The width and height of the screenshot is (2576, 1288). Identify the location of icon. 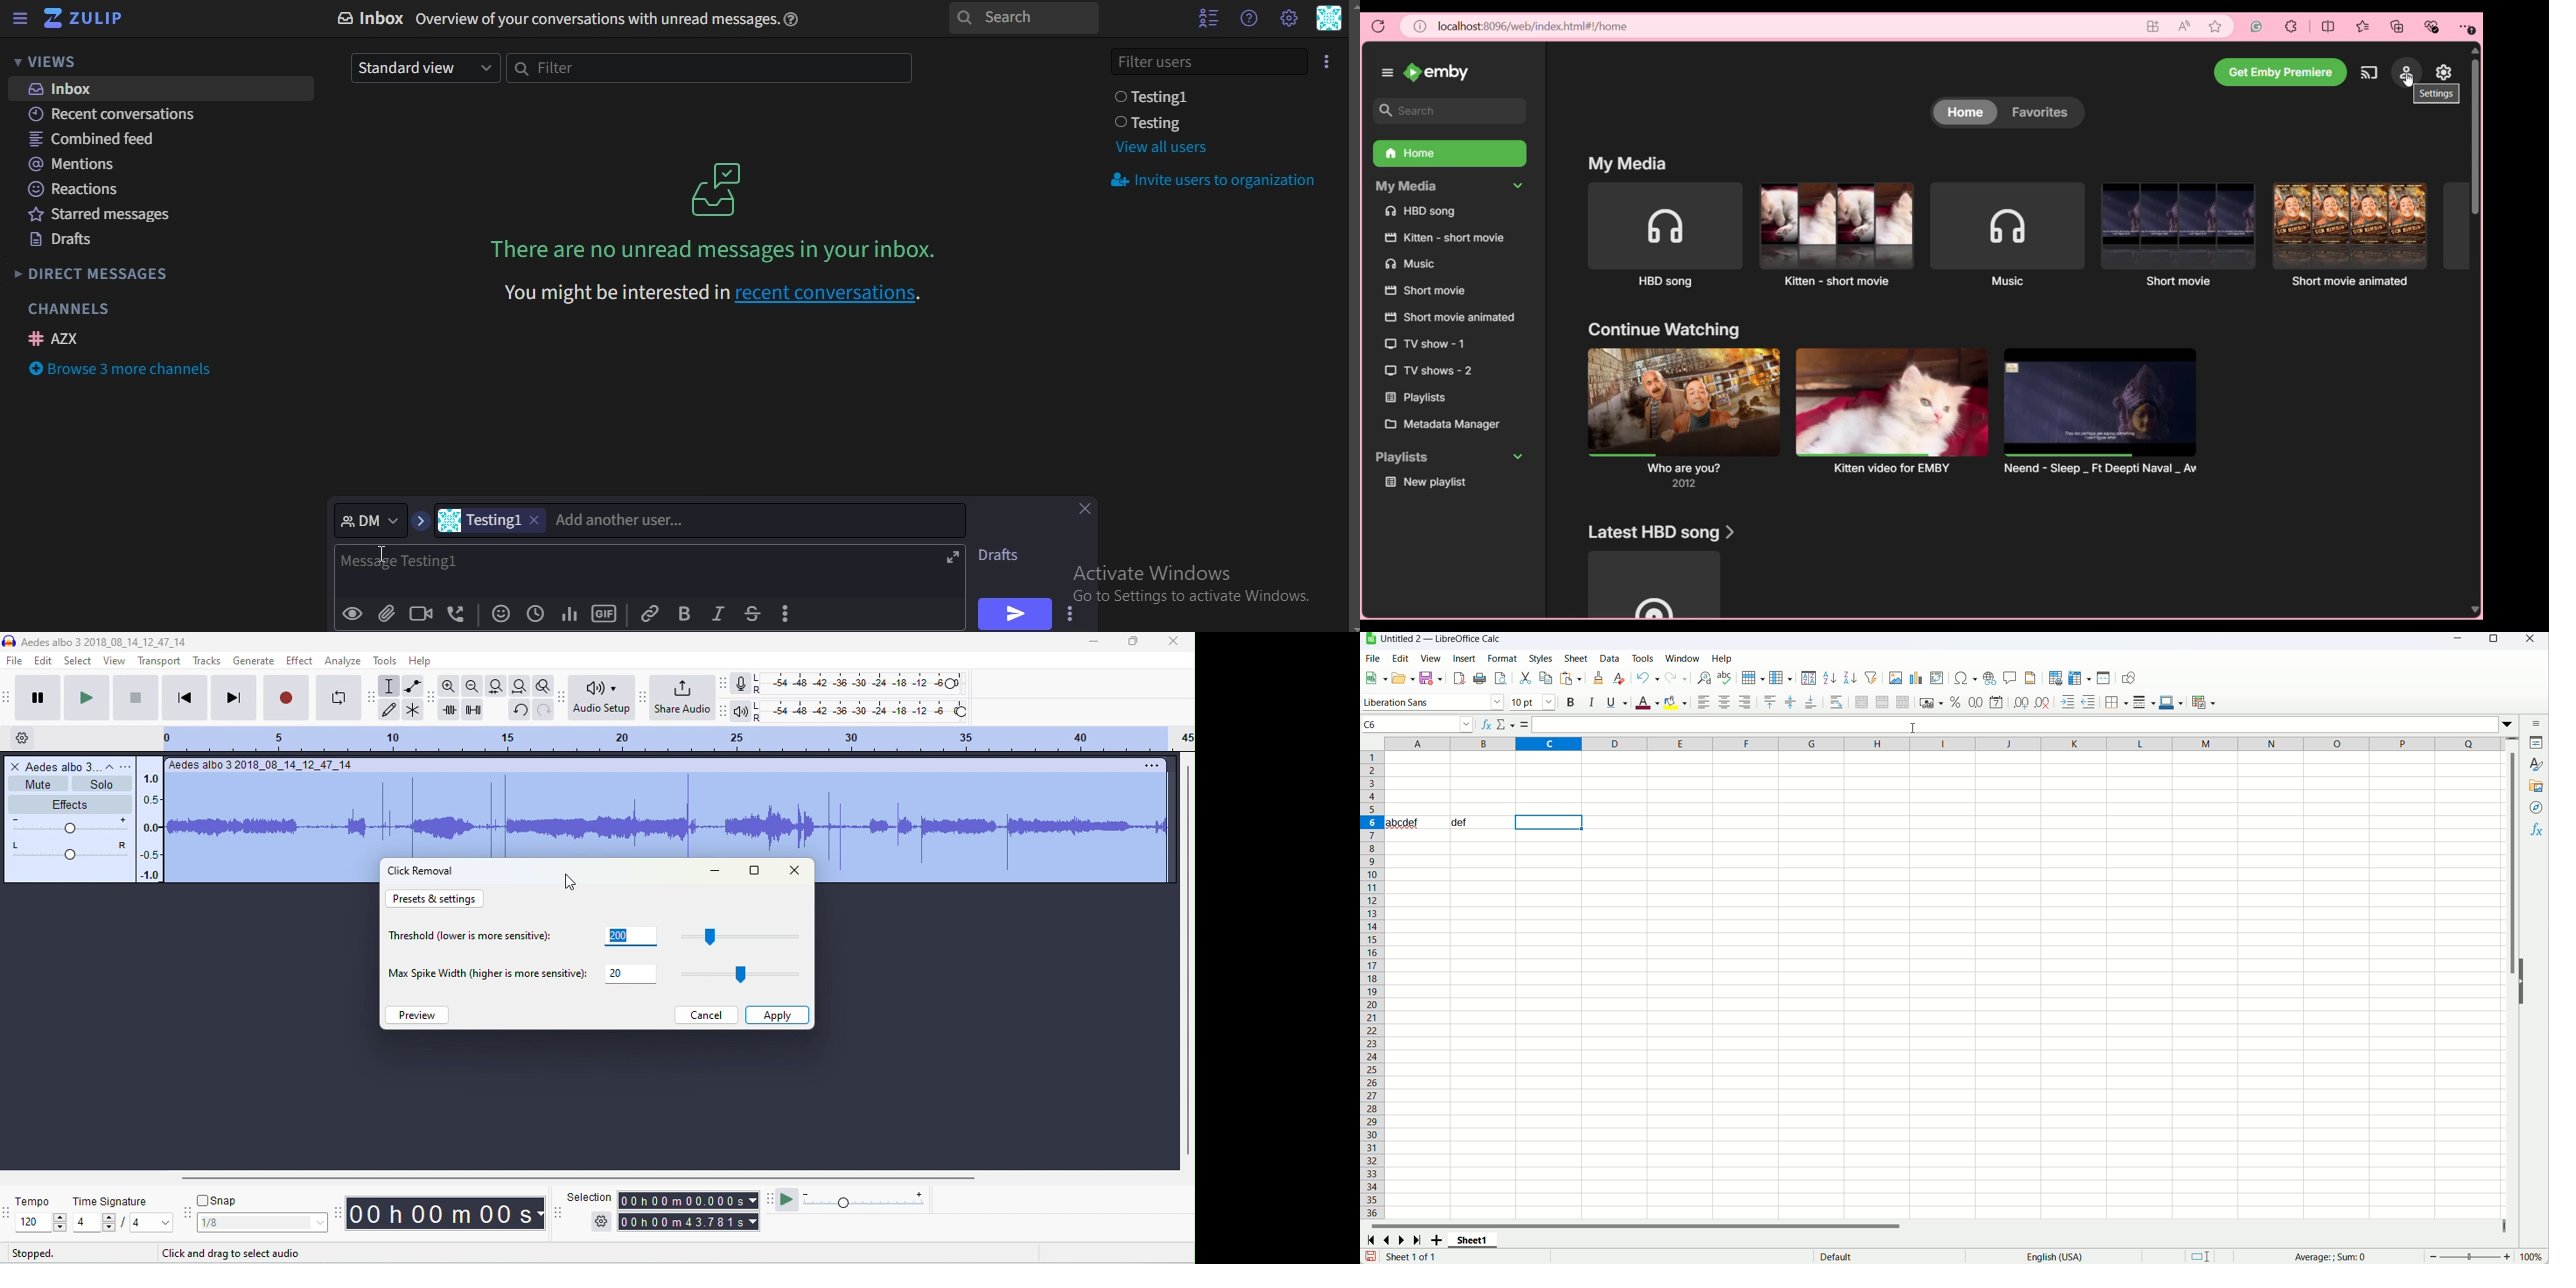
(719, 188).